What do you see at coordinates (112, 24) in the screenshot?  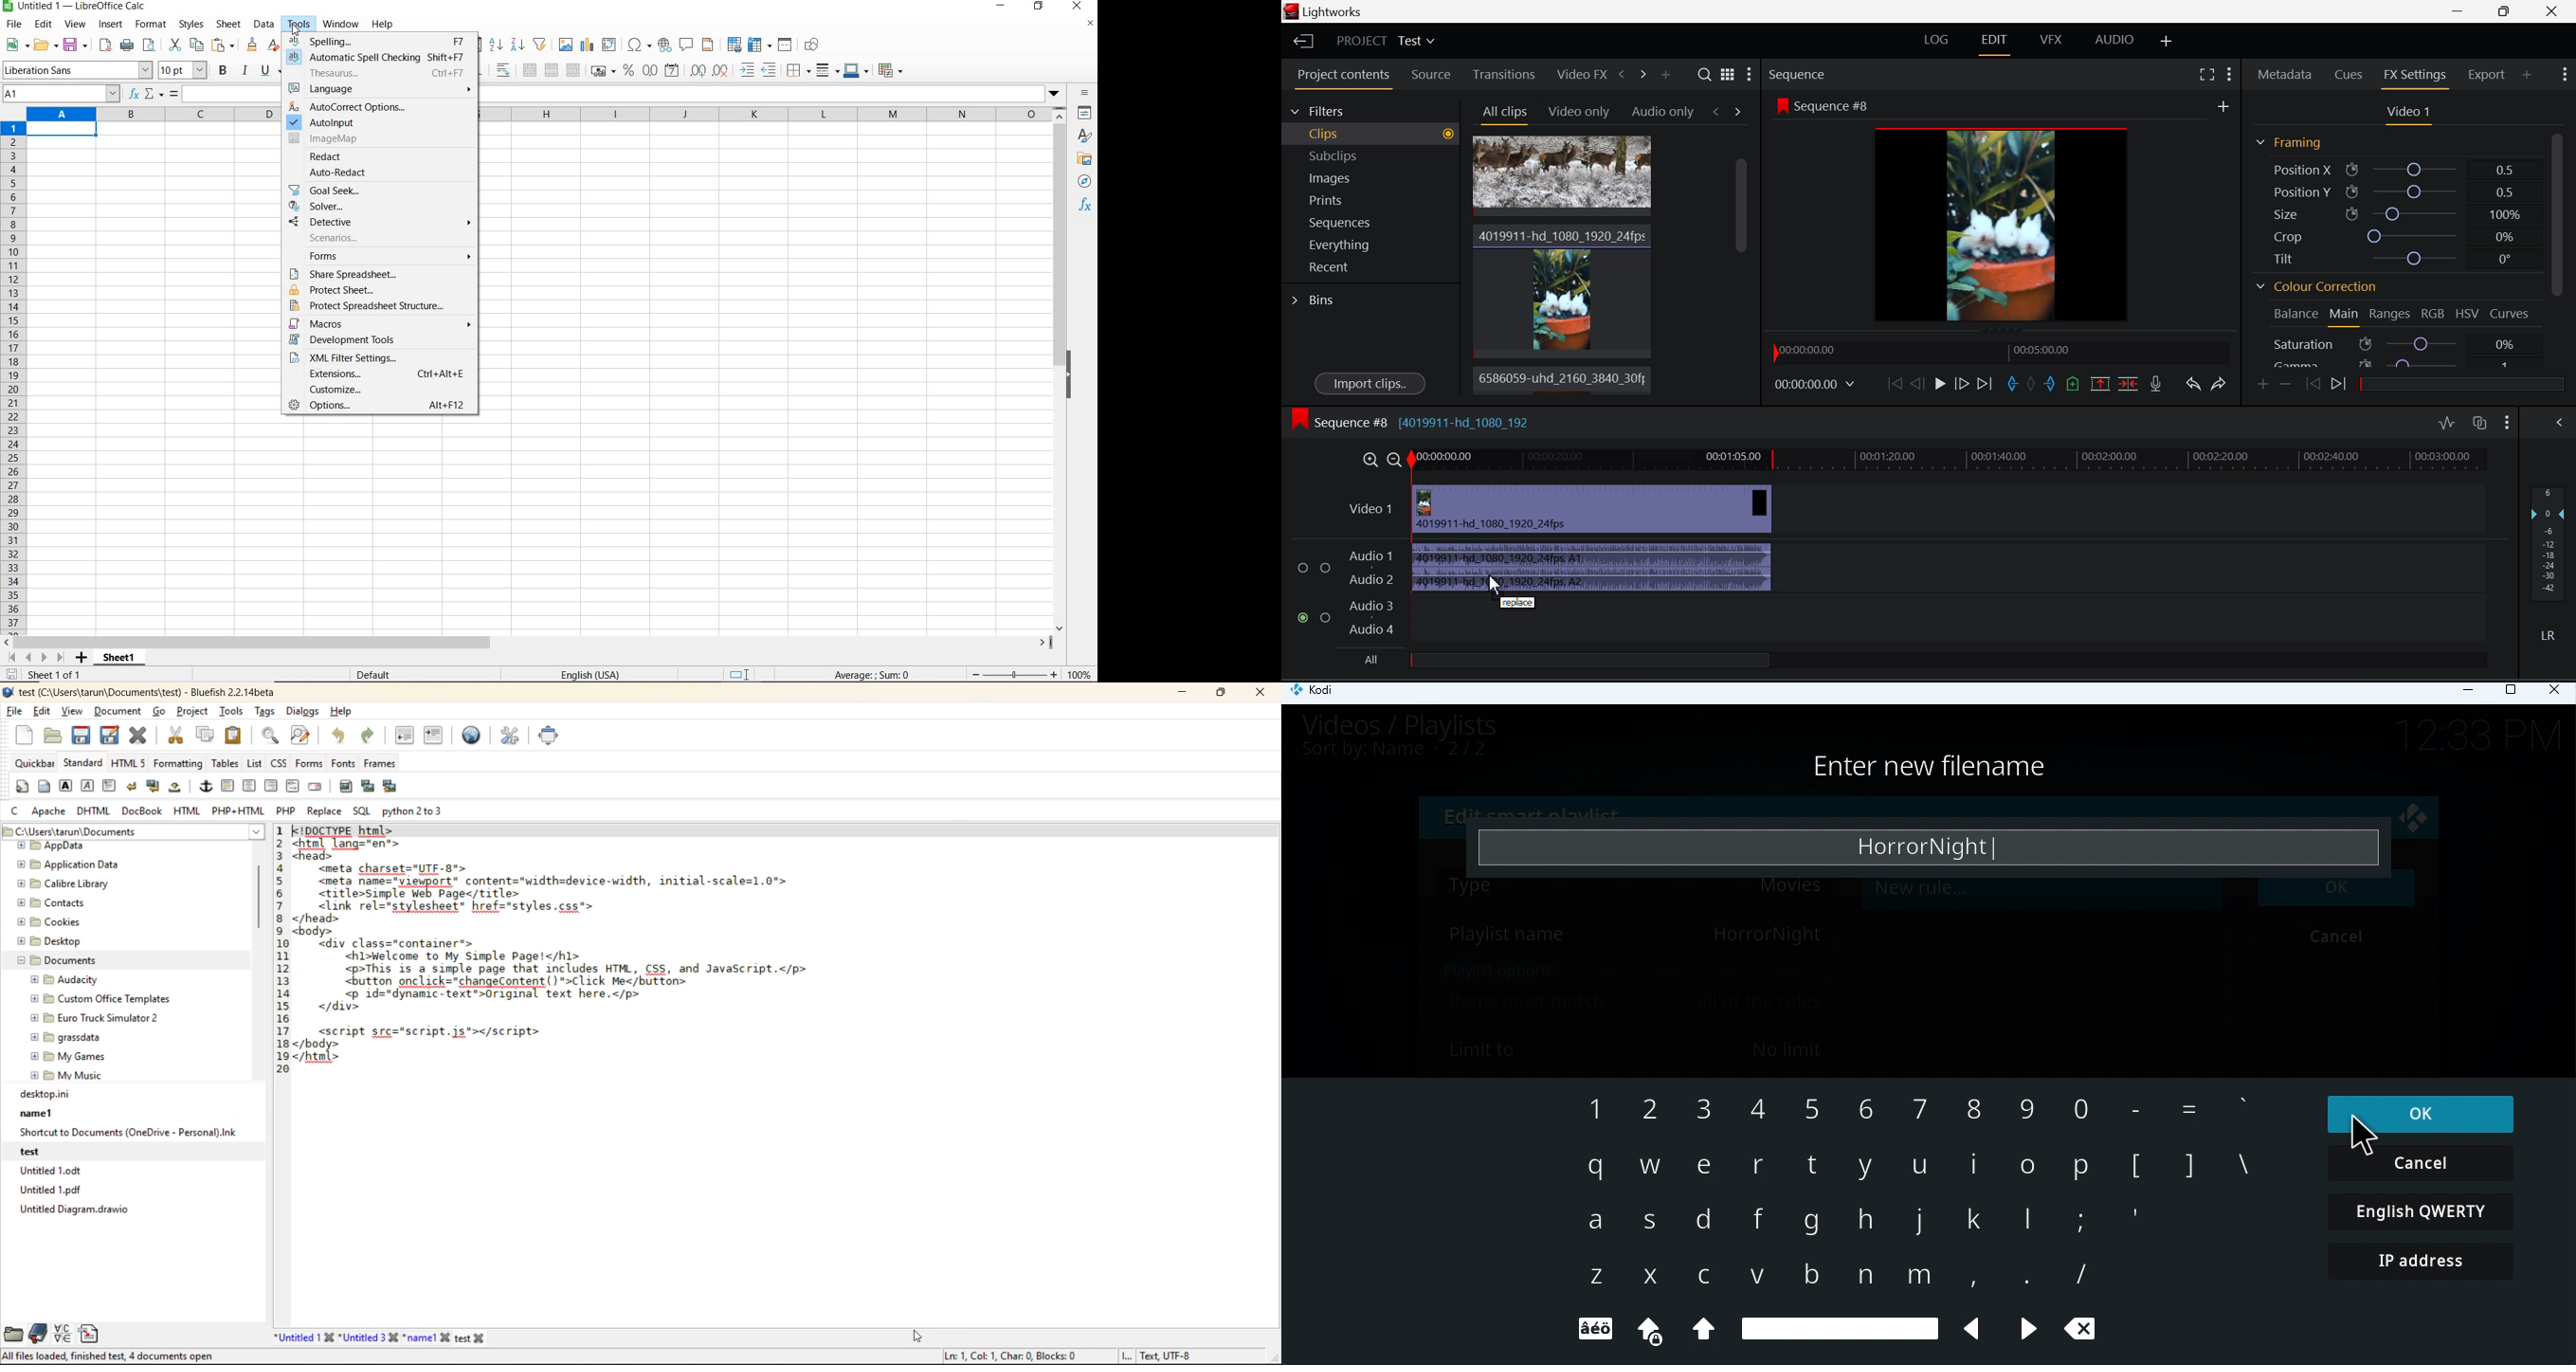 I see `insert` at bounding box center [112, 24].